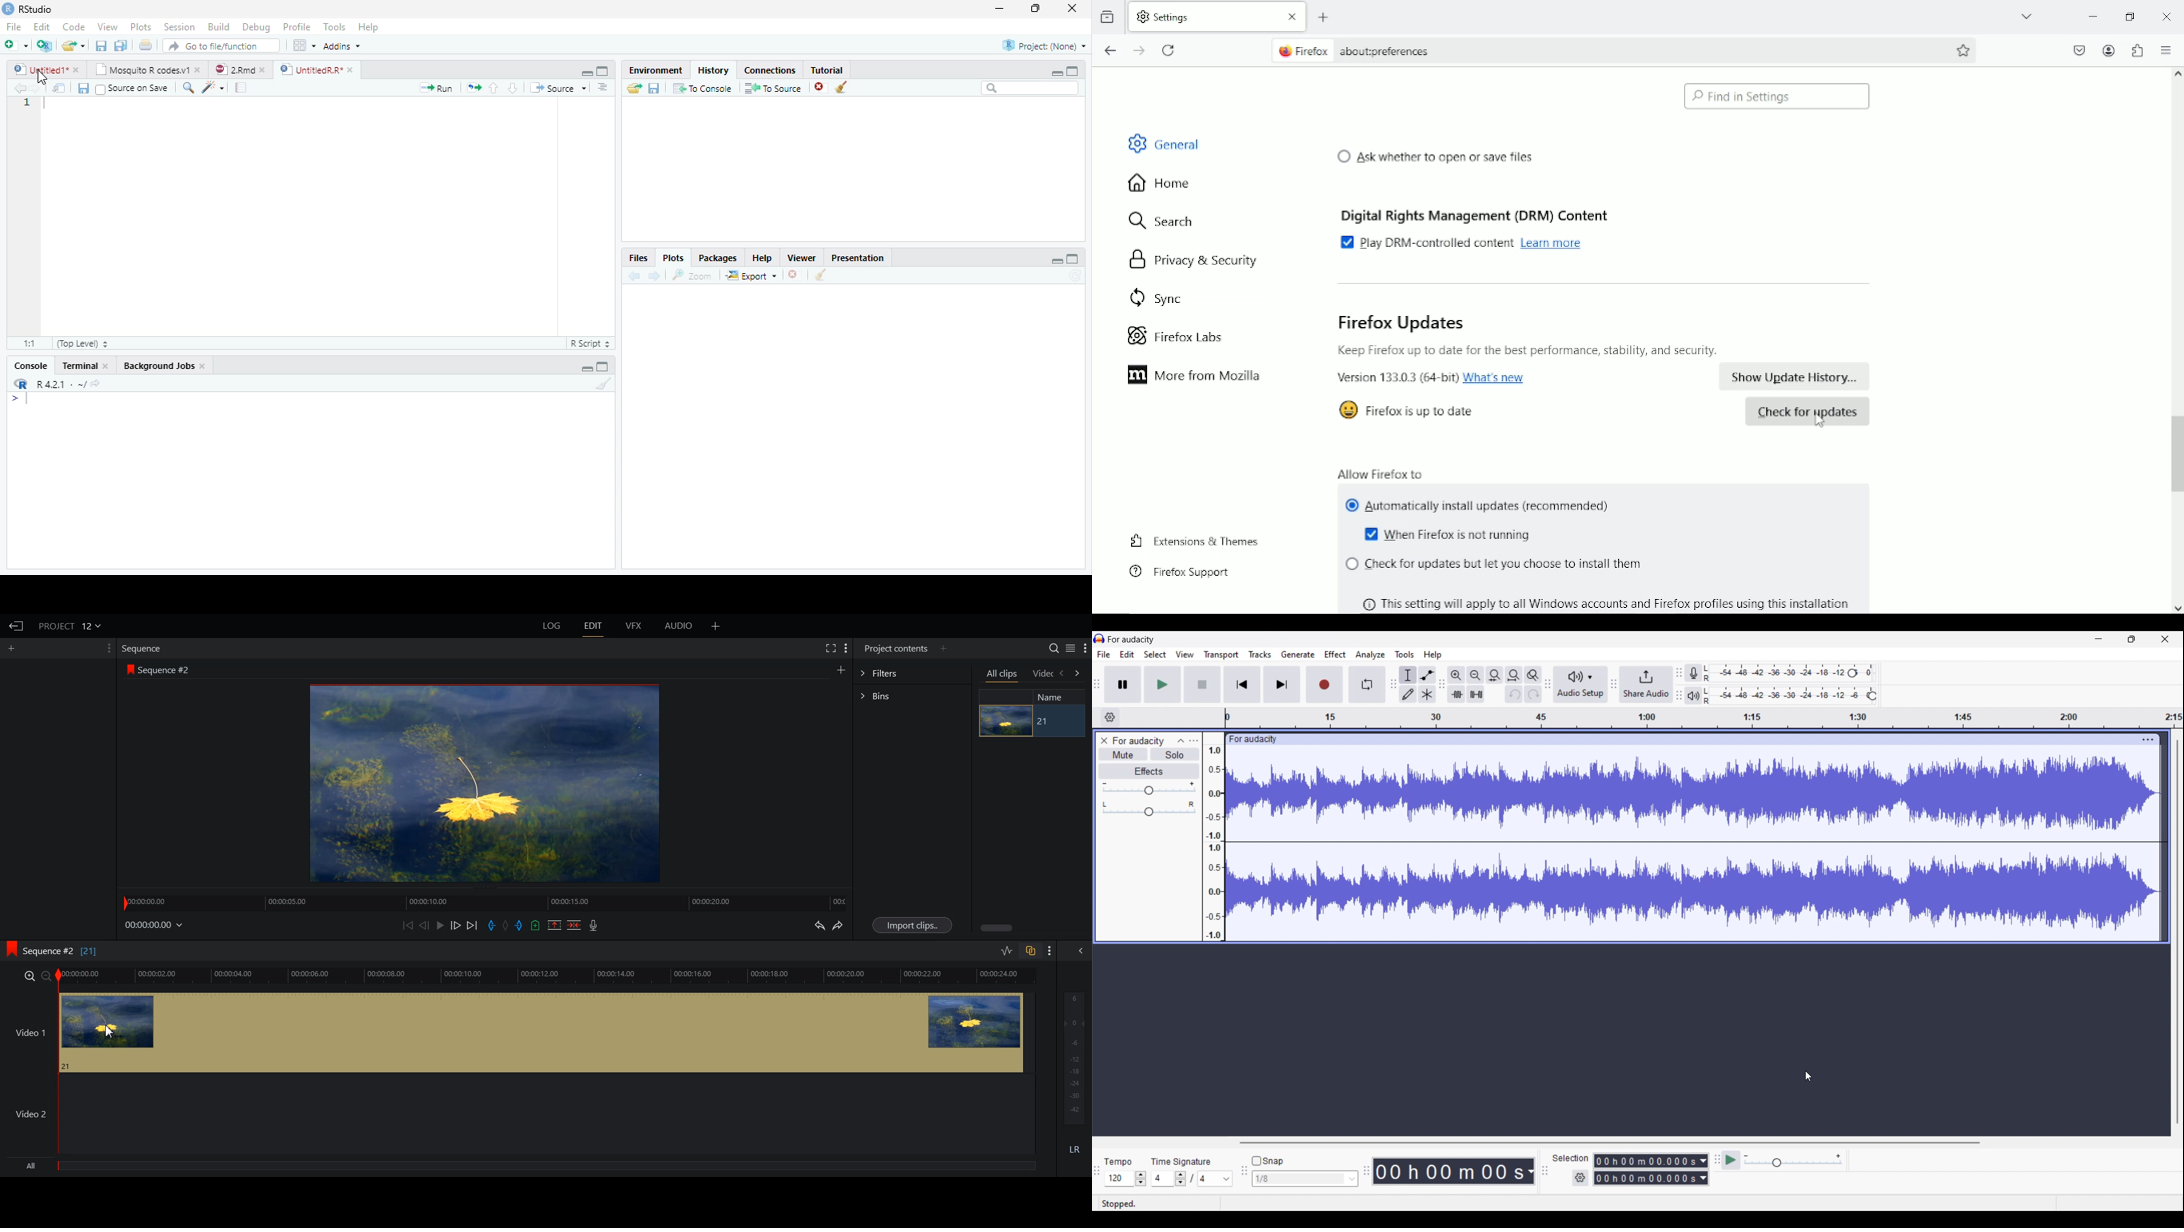  Describe the element at coordinates (2136, 50) in the screenshot. I see `extensions` at that location.